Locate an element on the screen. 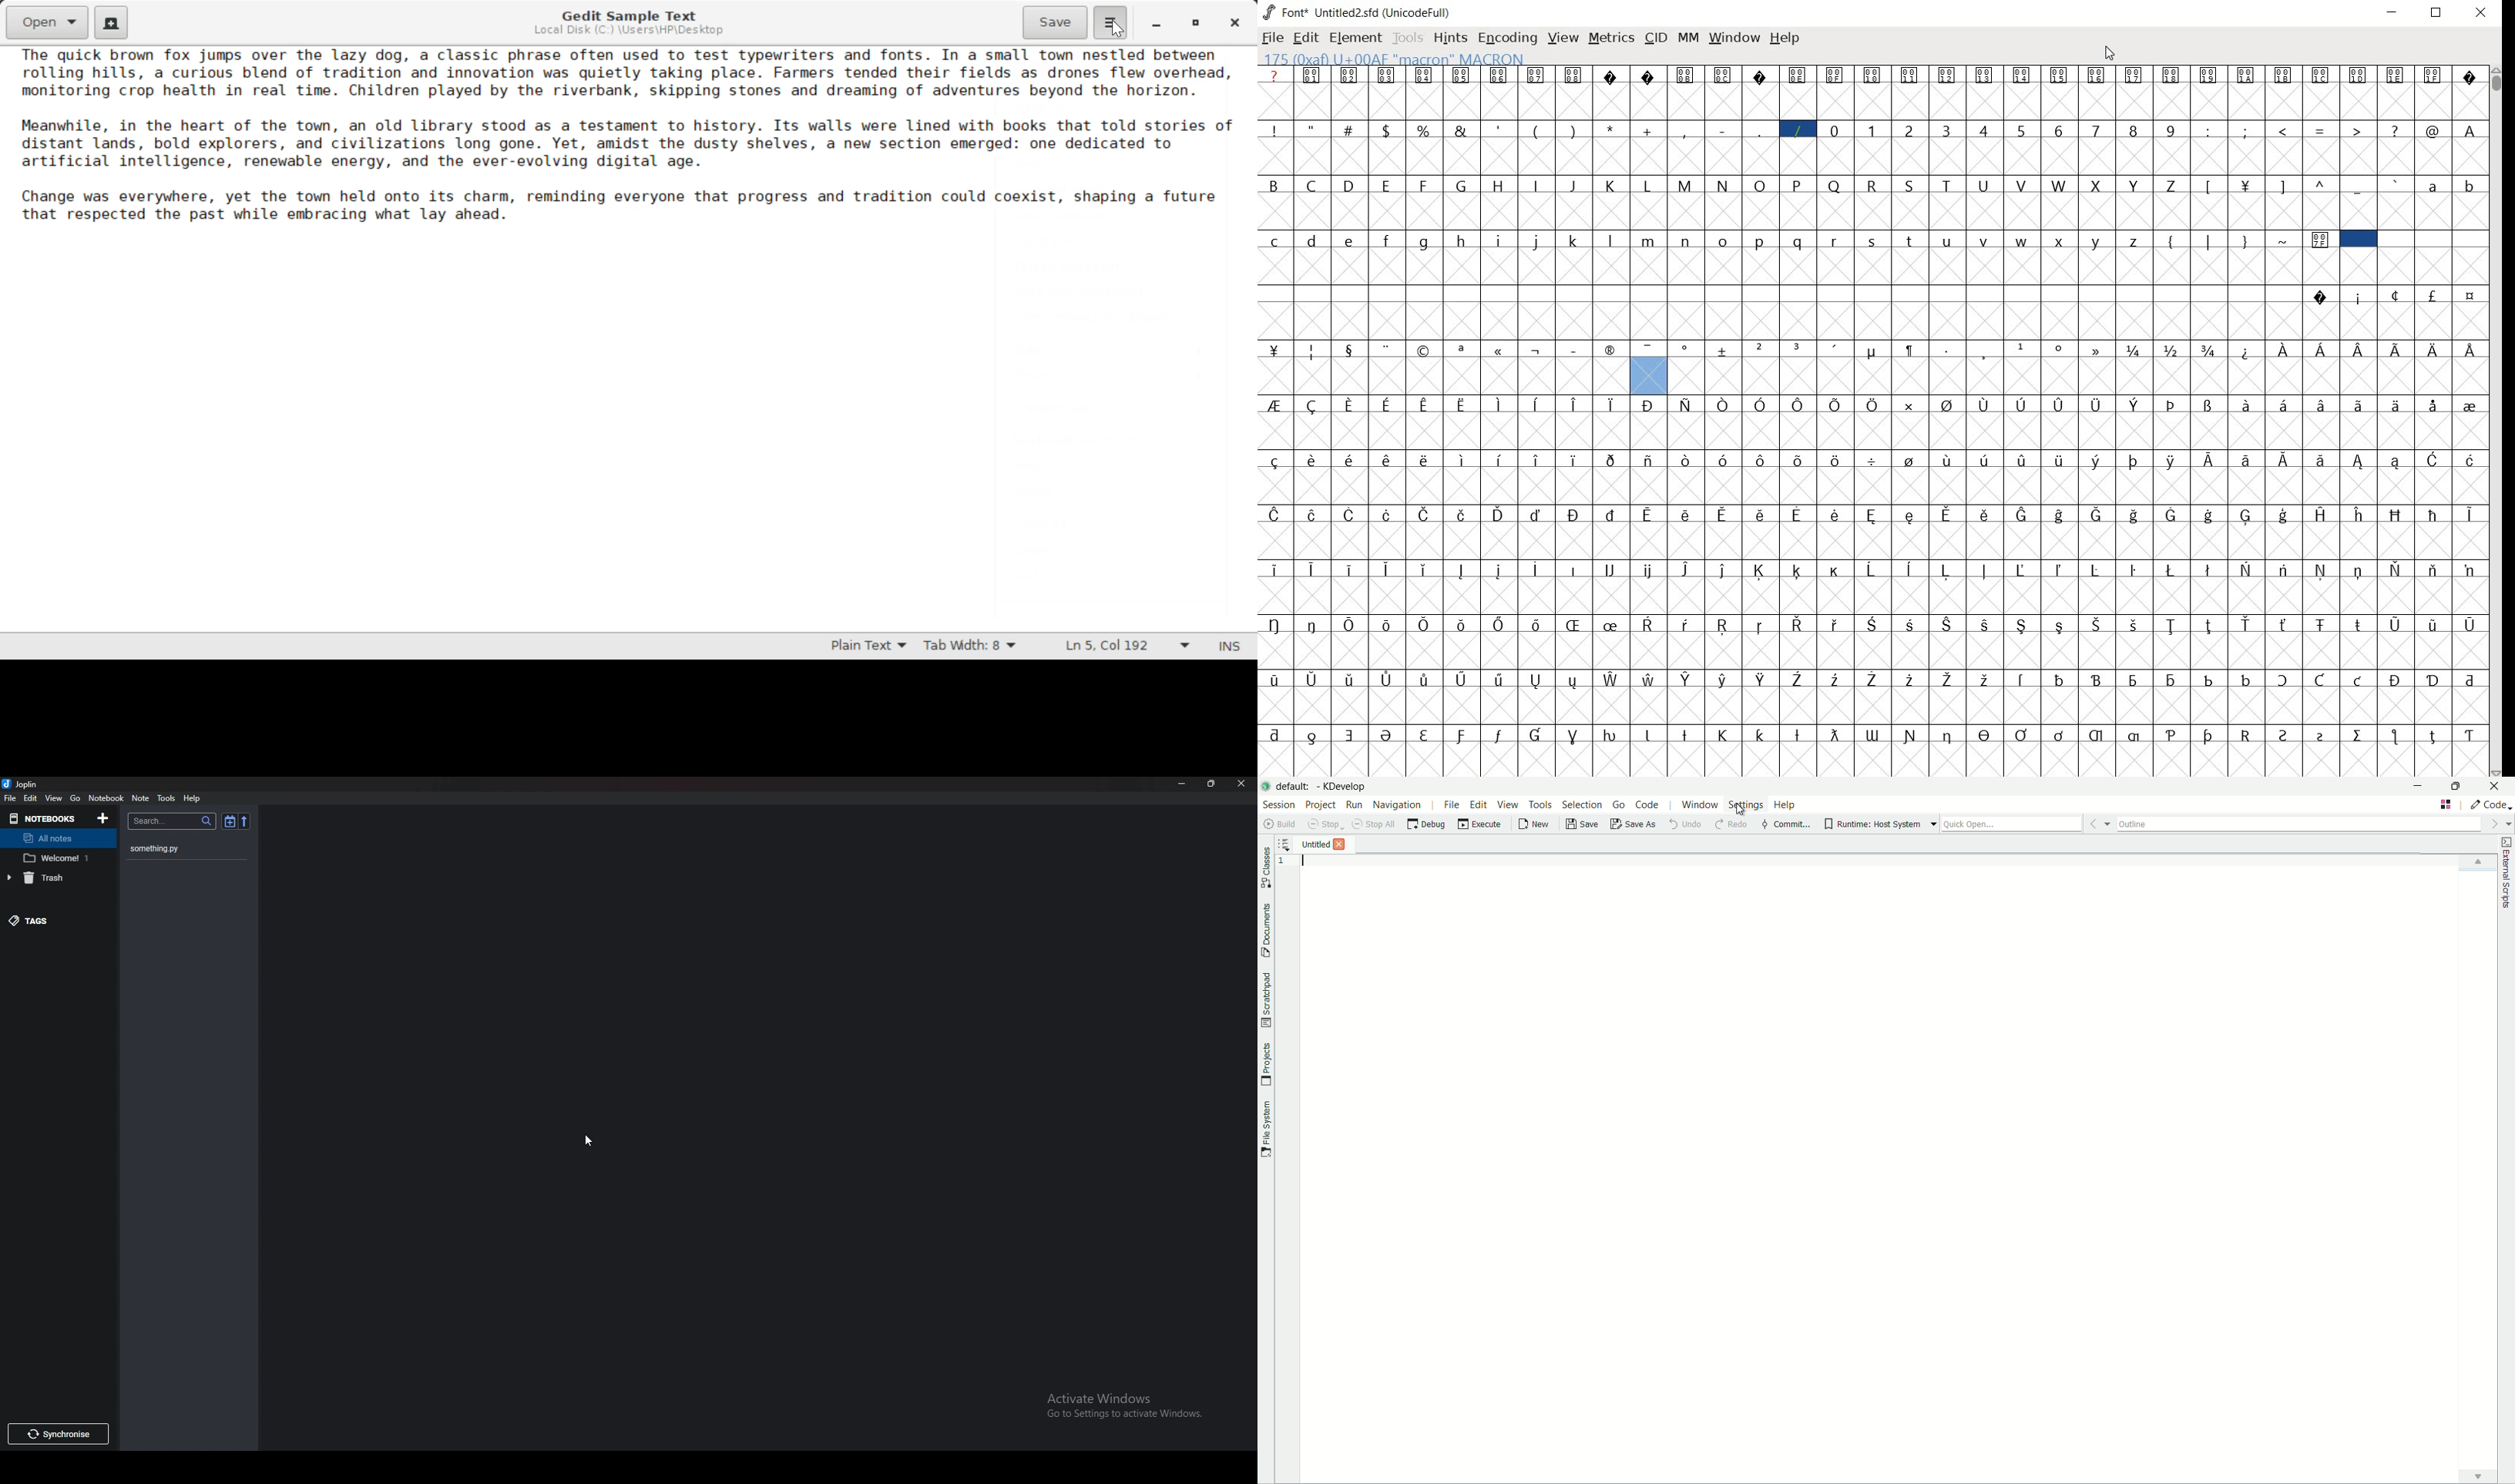 This screenshot has height=1484, width=2520. 8 is located at coordinates (2136, 130).